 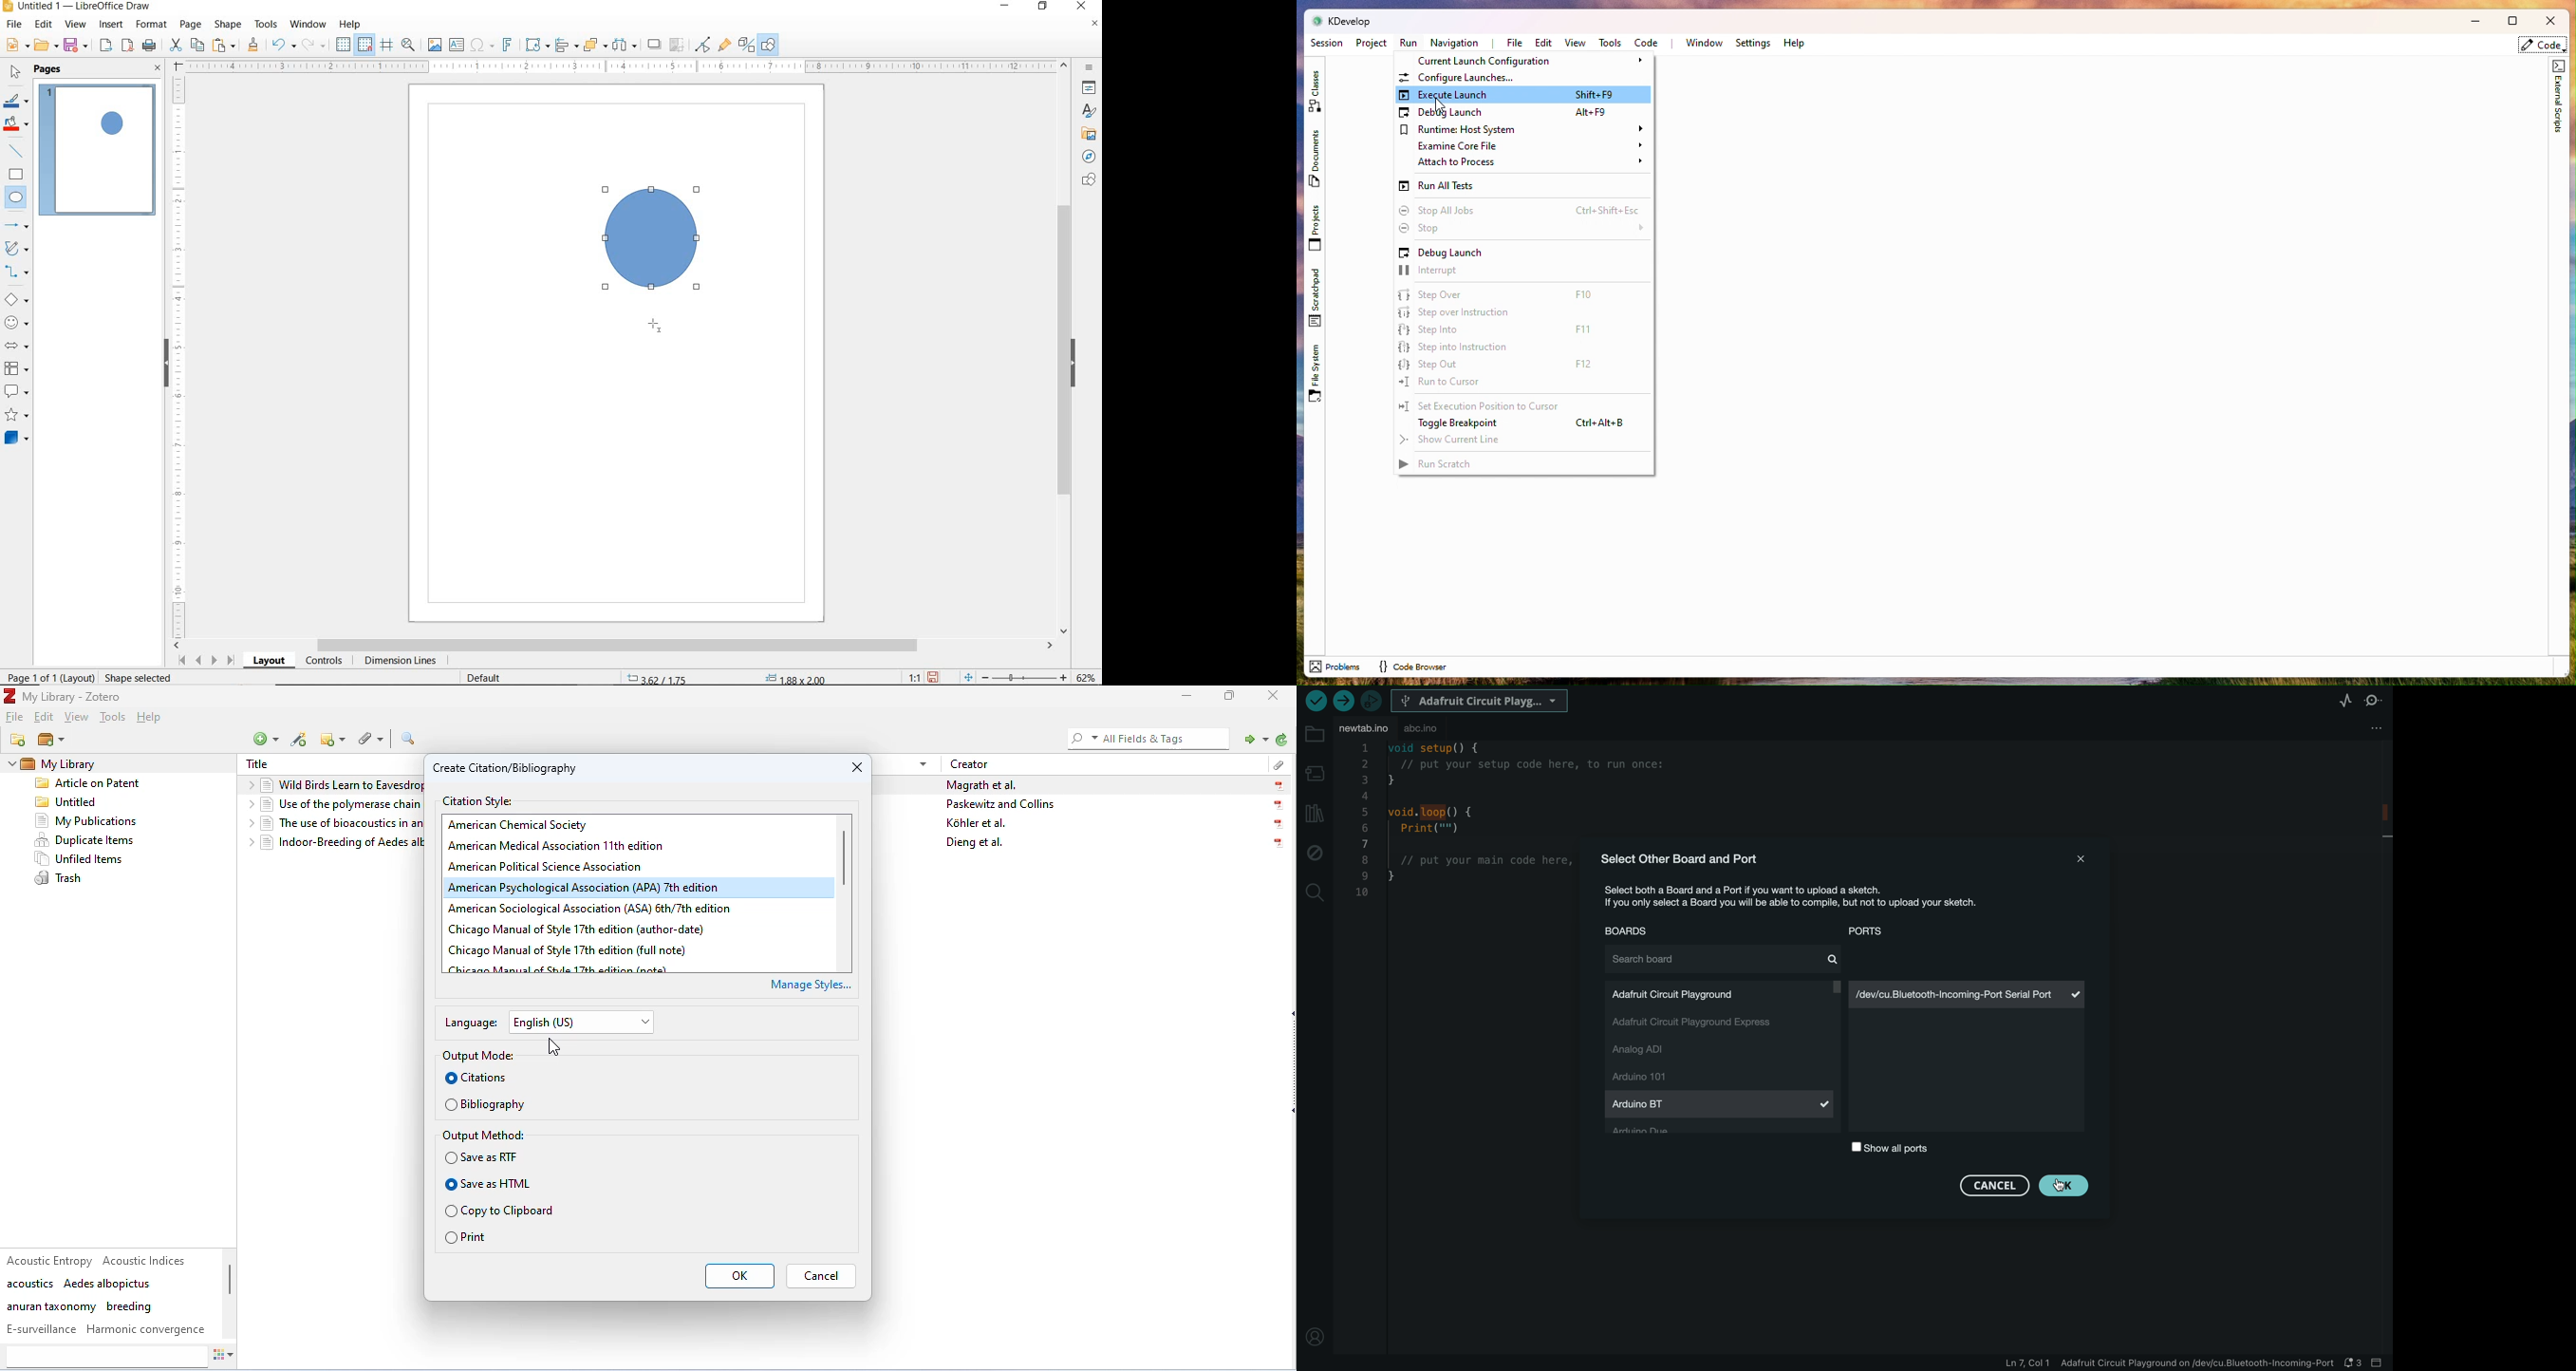 What do you see at coordinates (490, 1184) in the screenshot?
I see `save as HTML` at bounding box center [490, 1184].